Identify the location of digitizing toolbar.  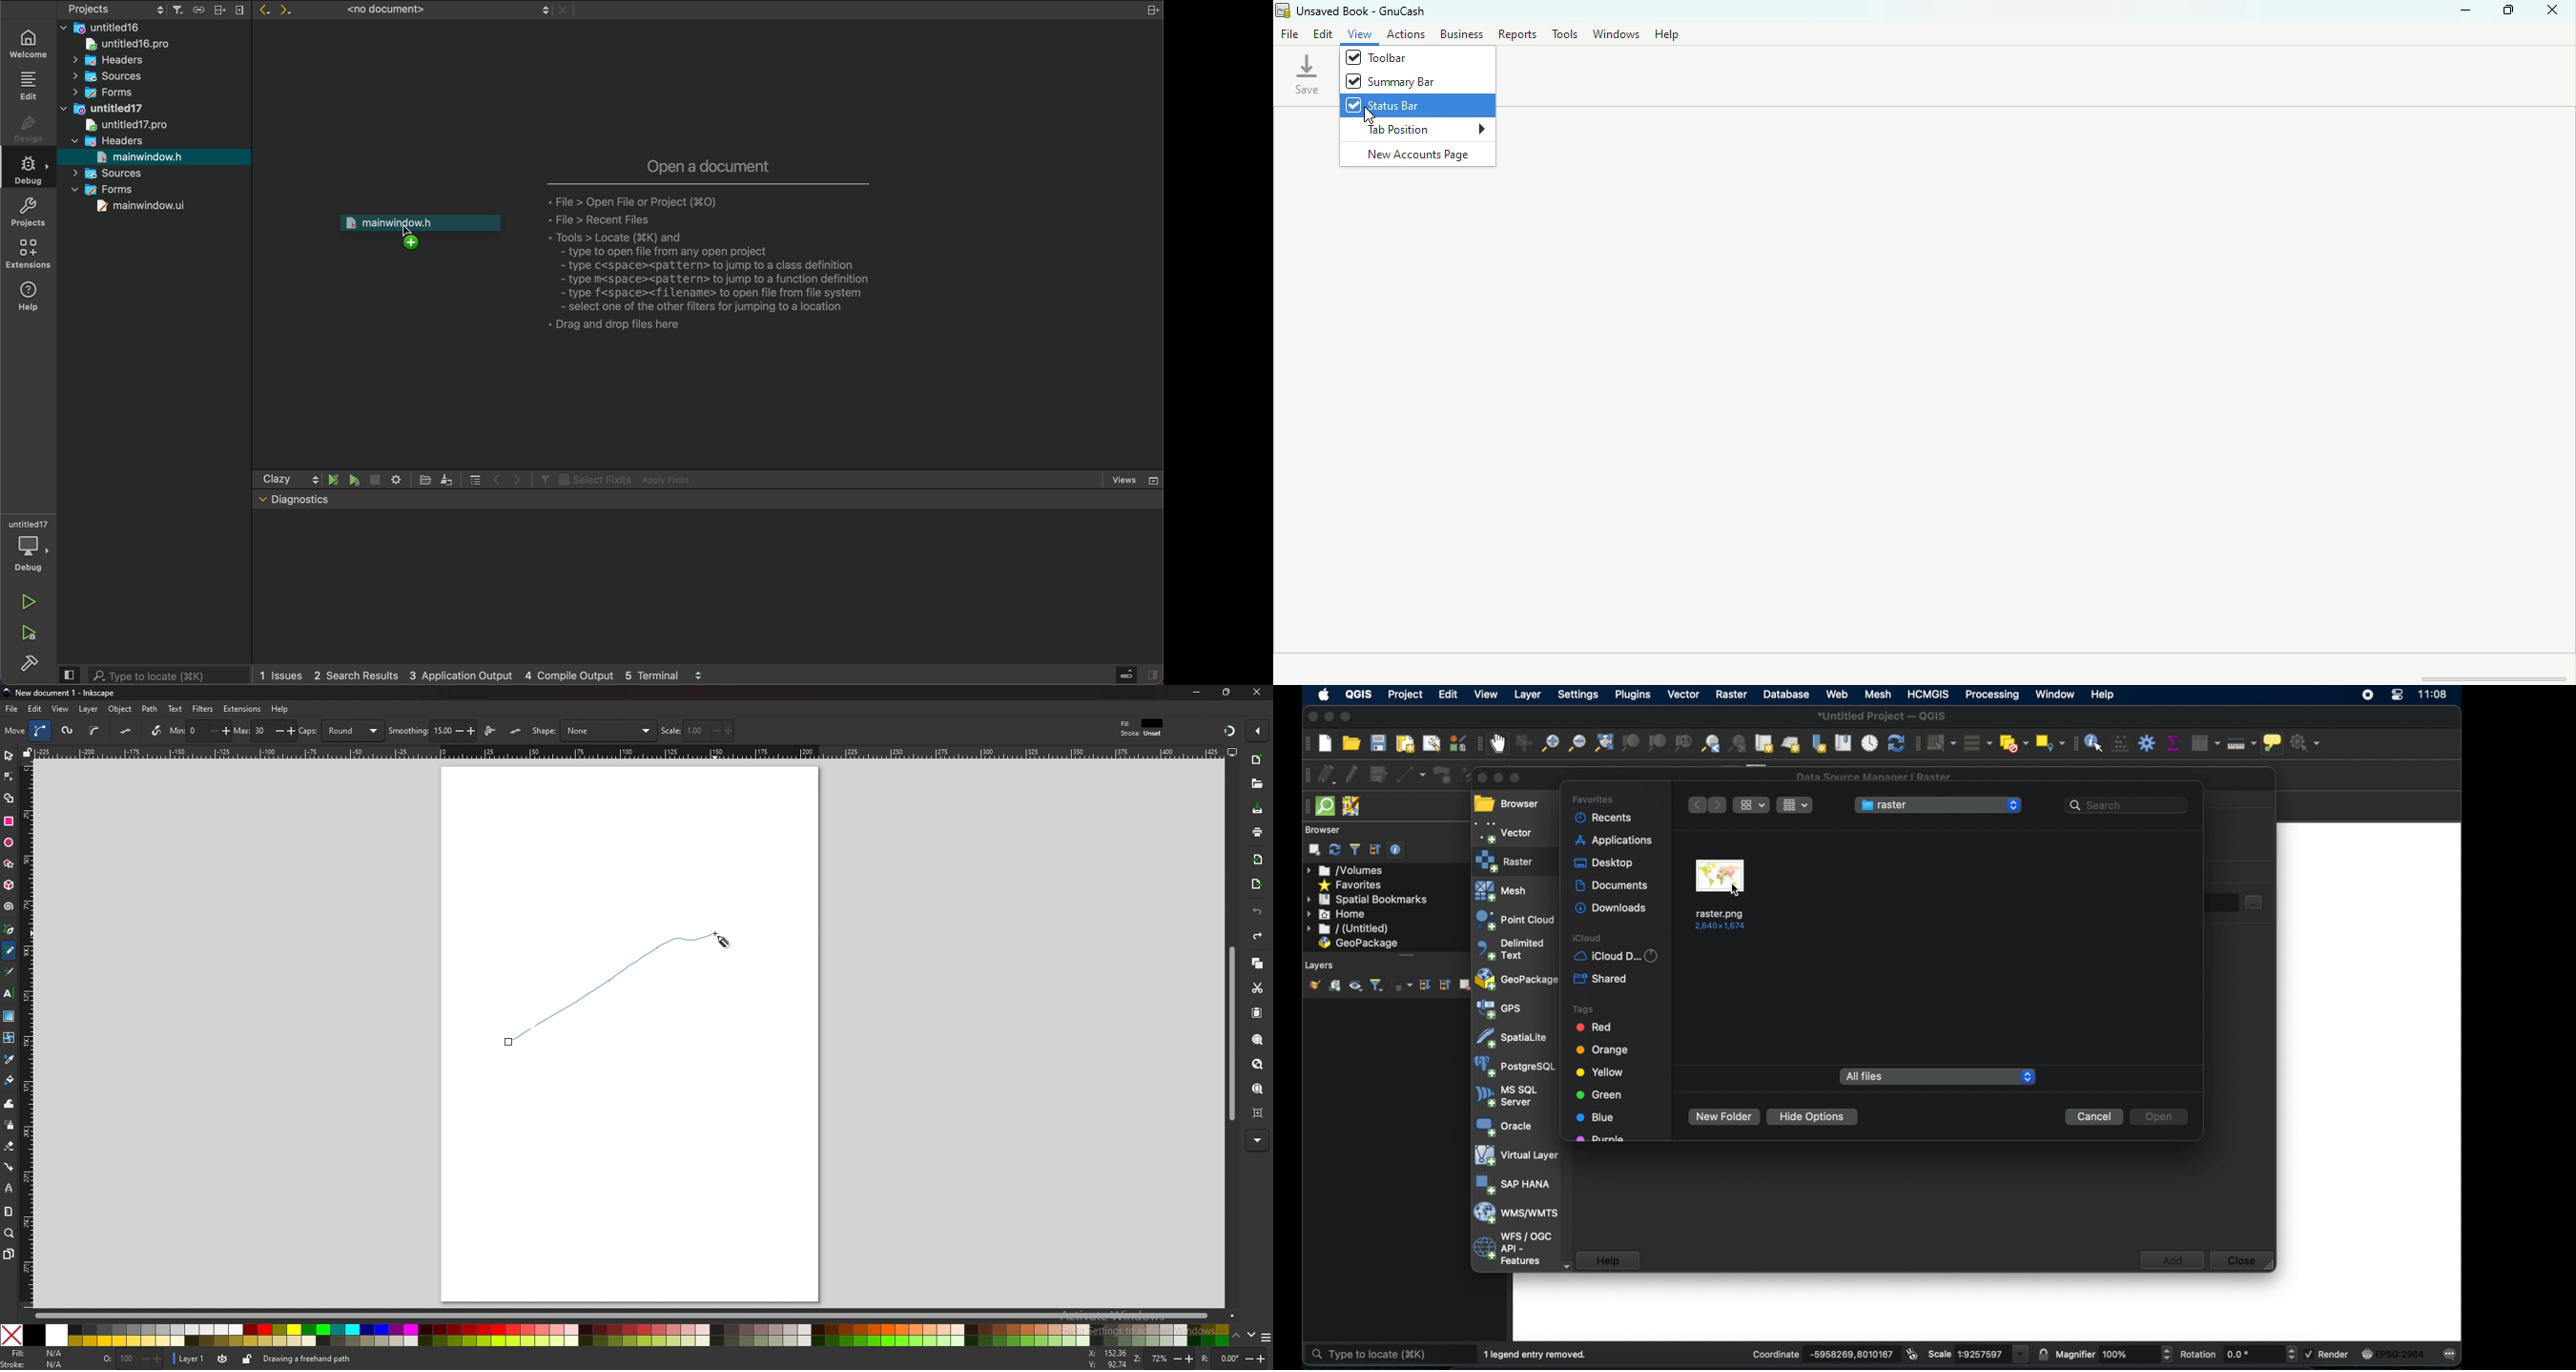
(1303, 775).